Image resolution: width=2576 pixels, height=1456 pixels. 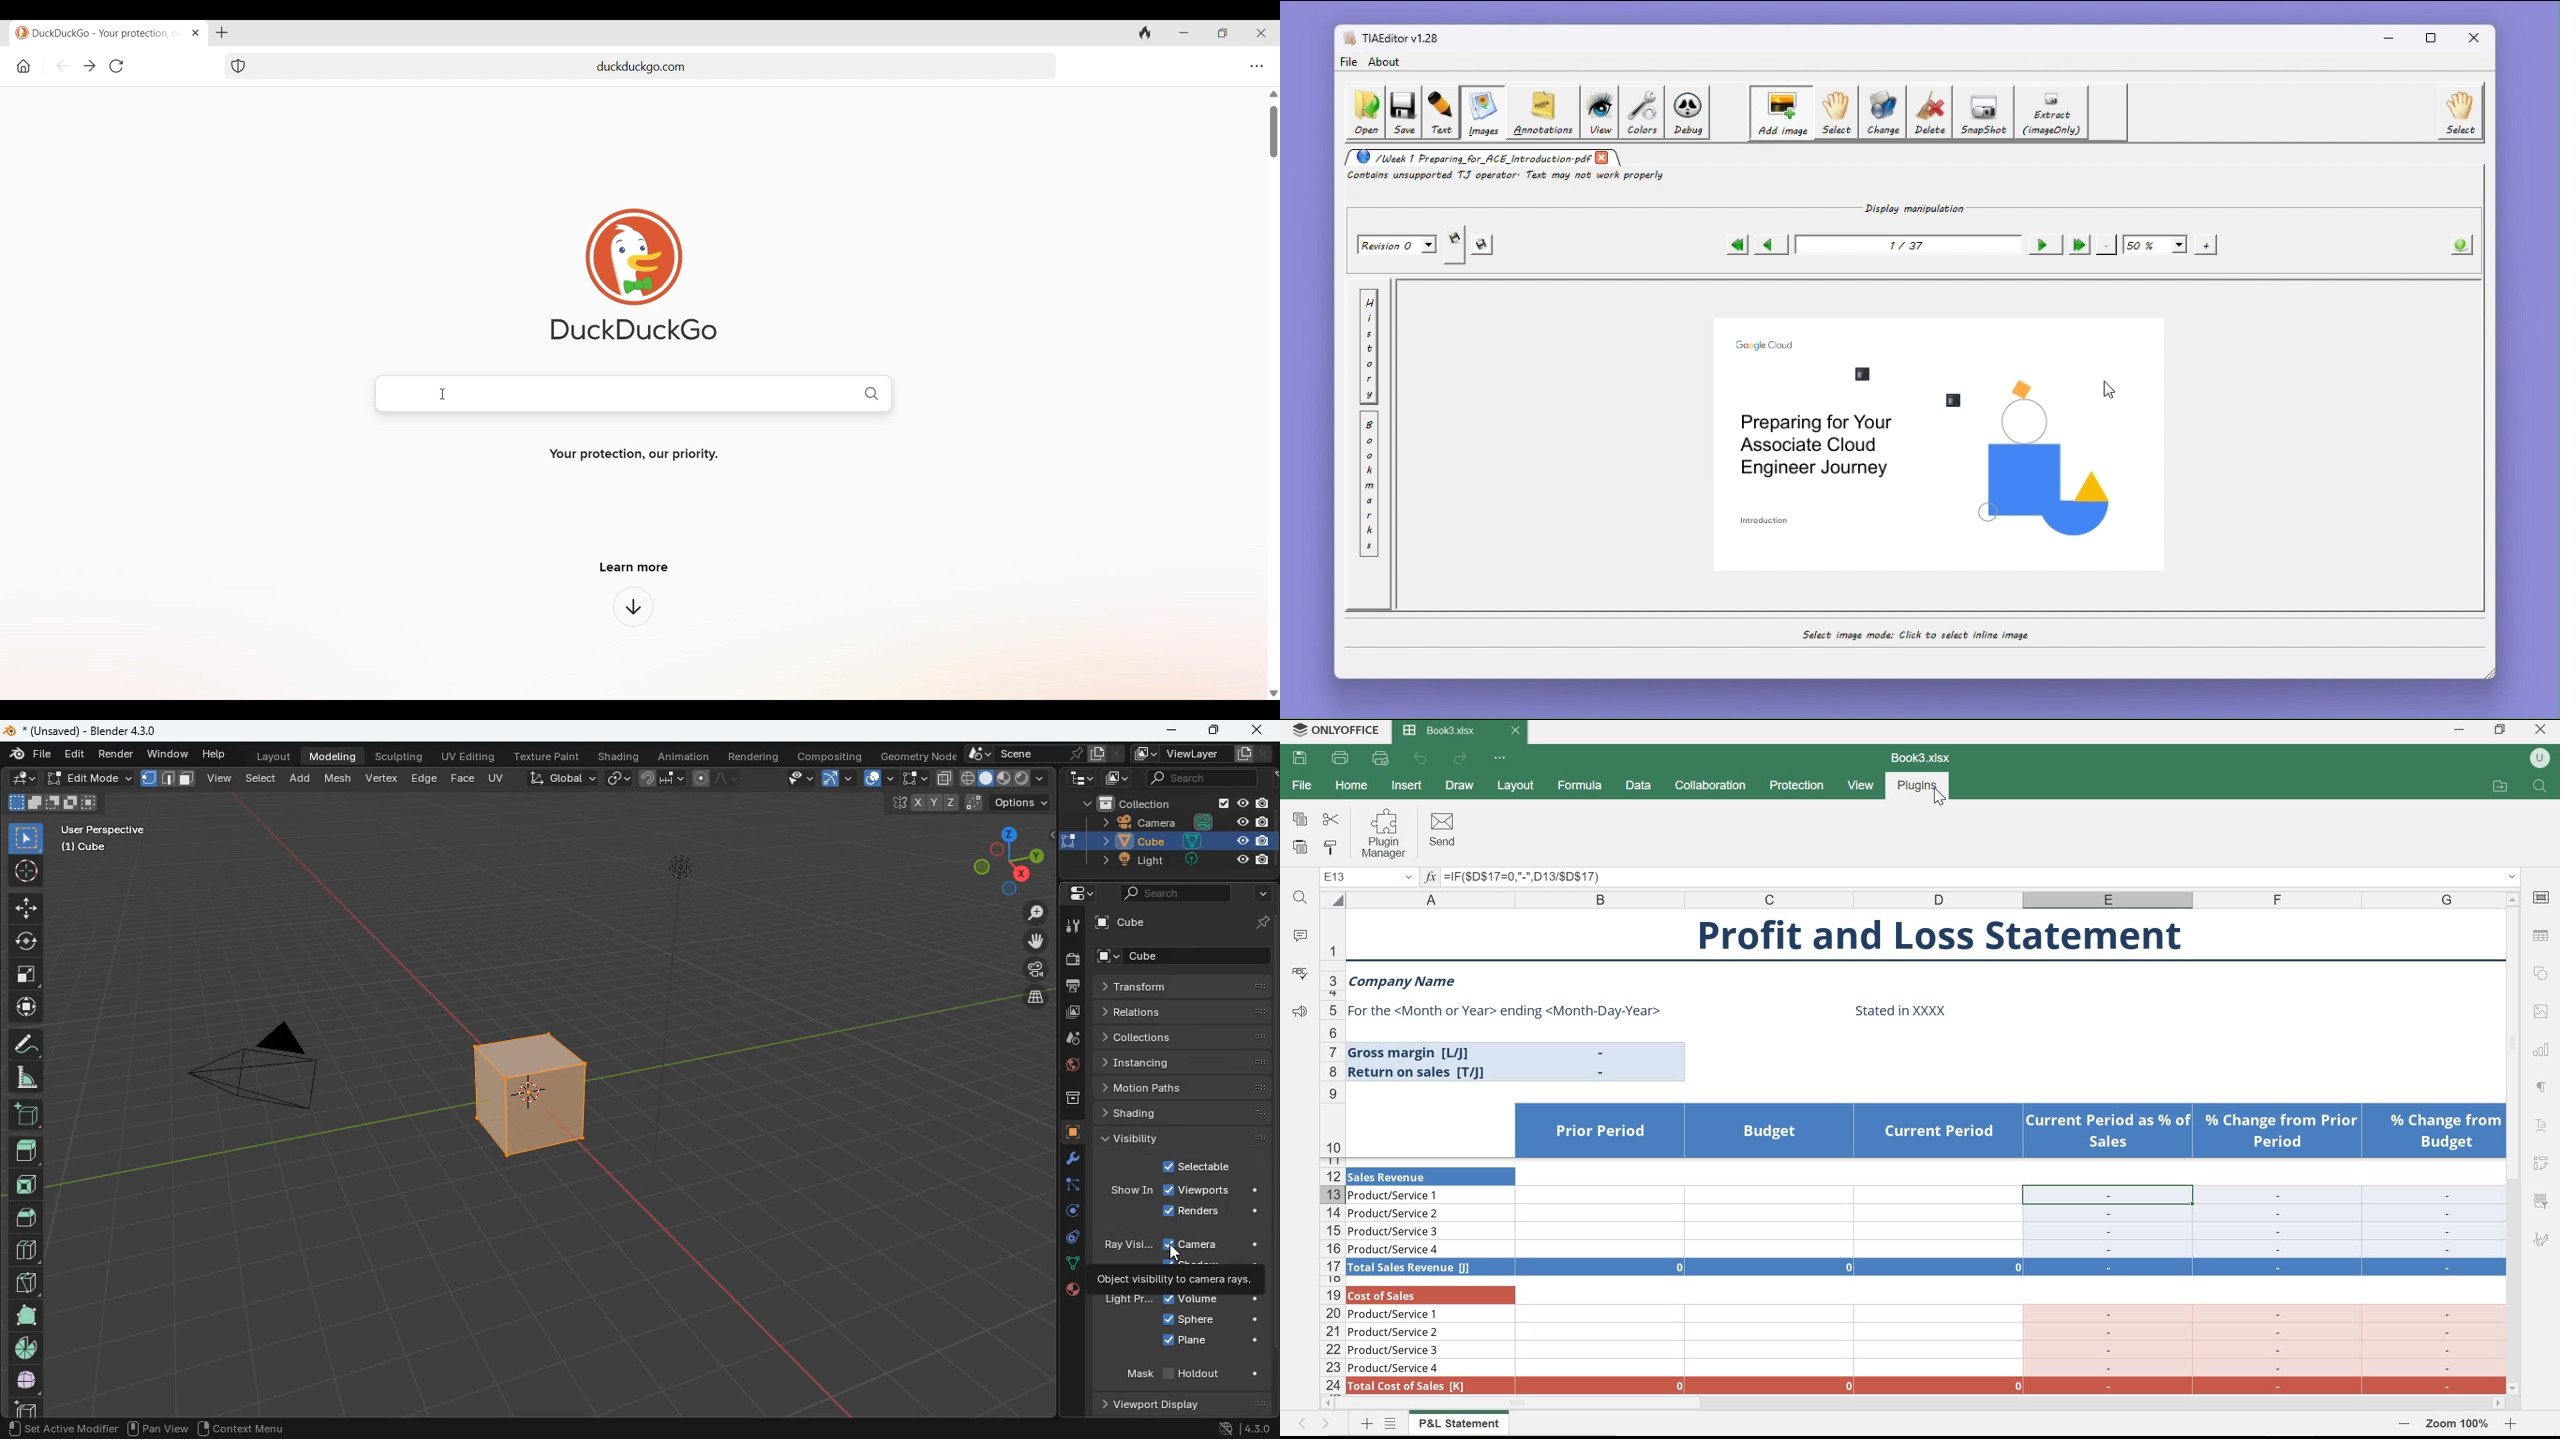 I want to click on book3.xlsx, so click(x=1447, y=732).